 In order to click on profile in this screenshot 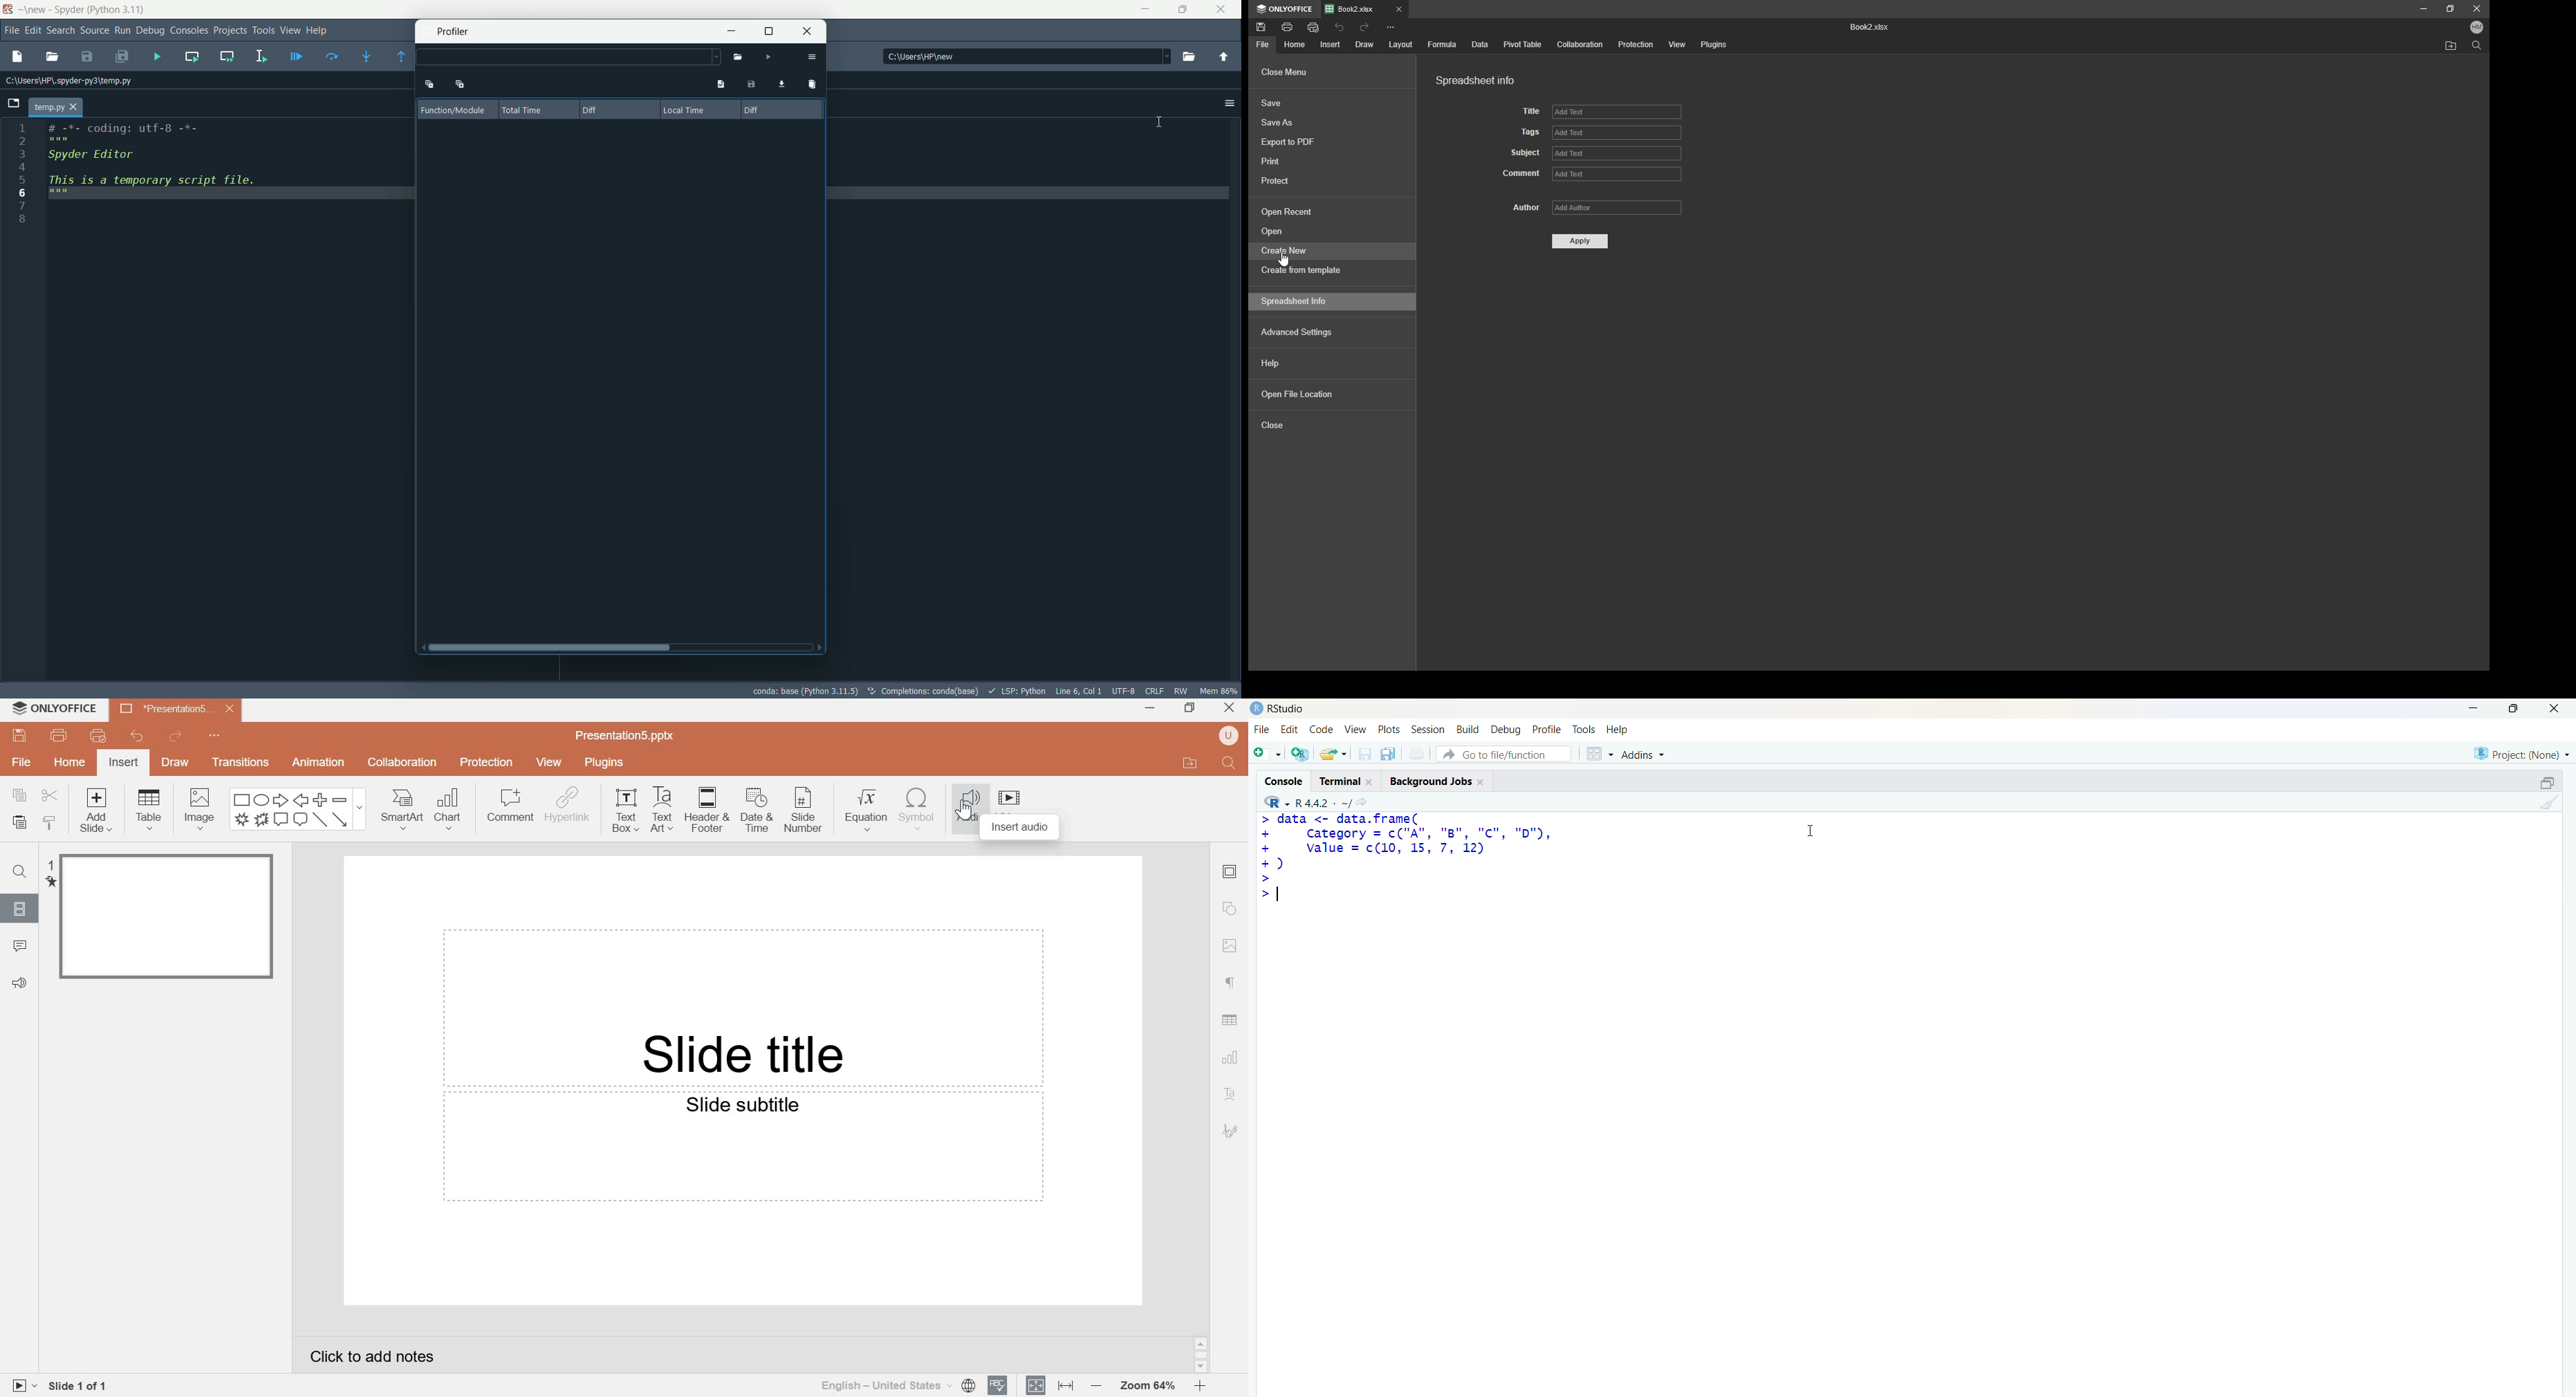, I will do `click(1546, 730)`.